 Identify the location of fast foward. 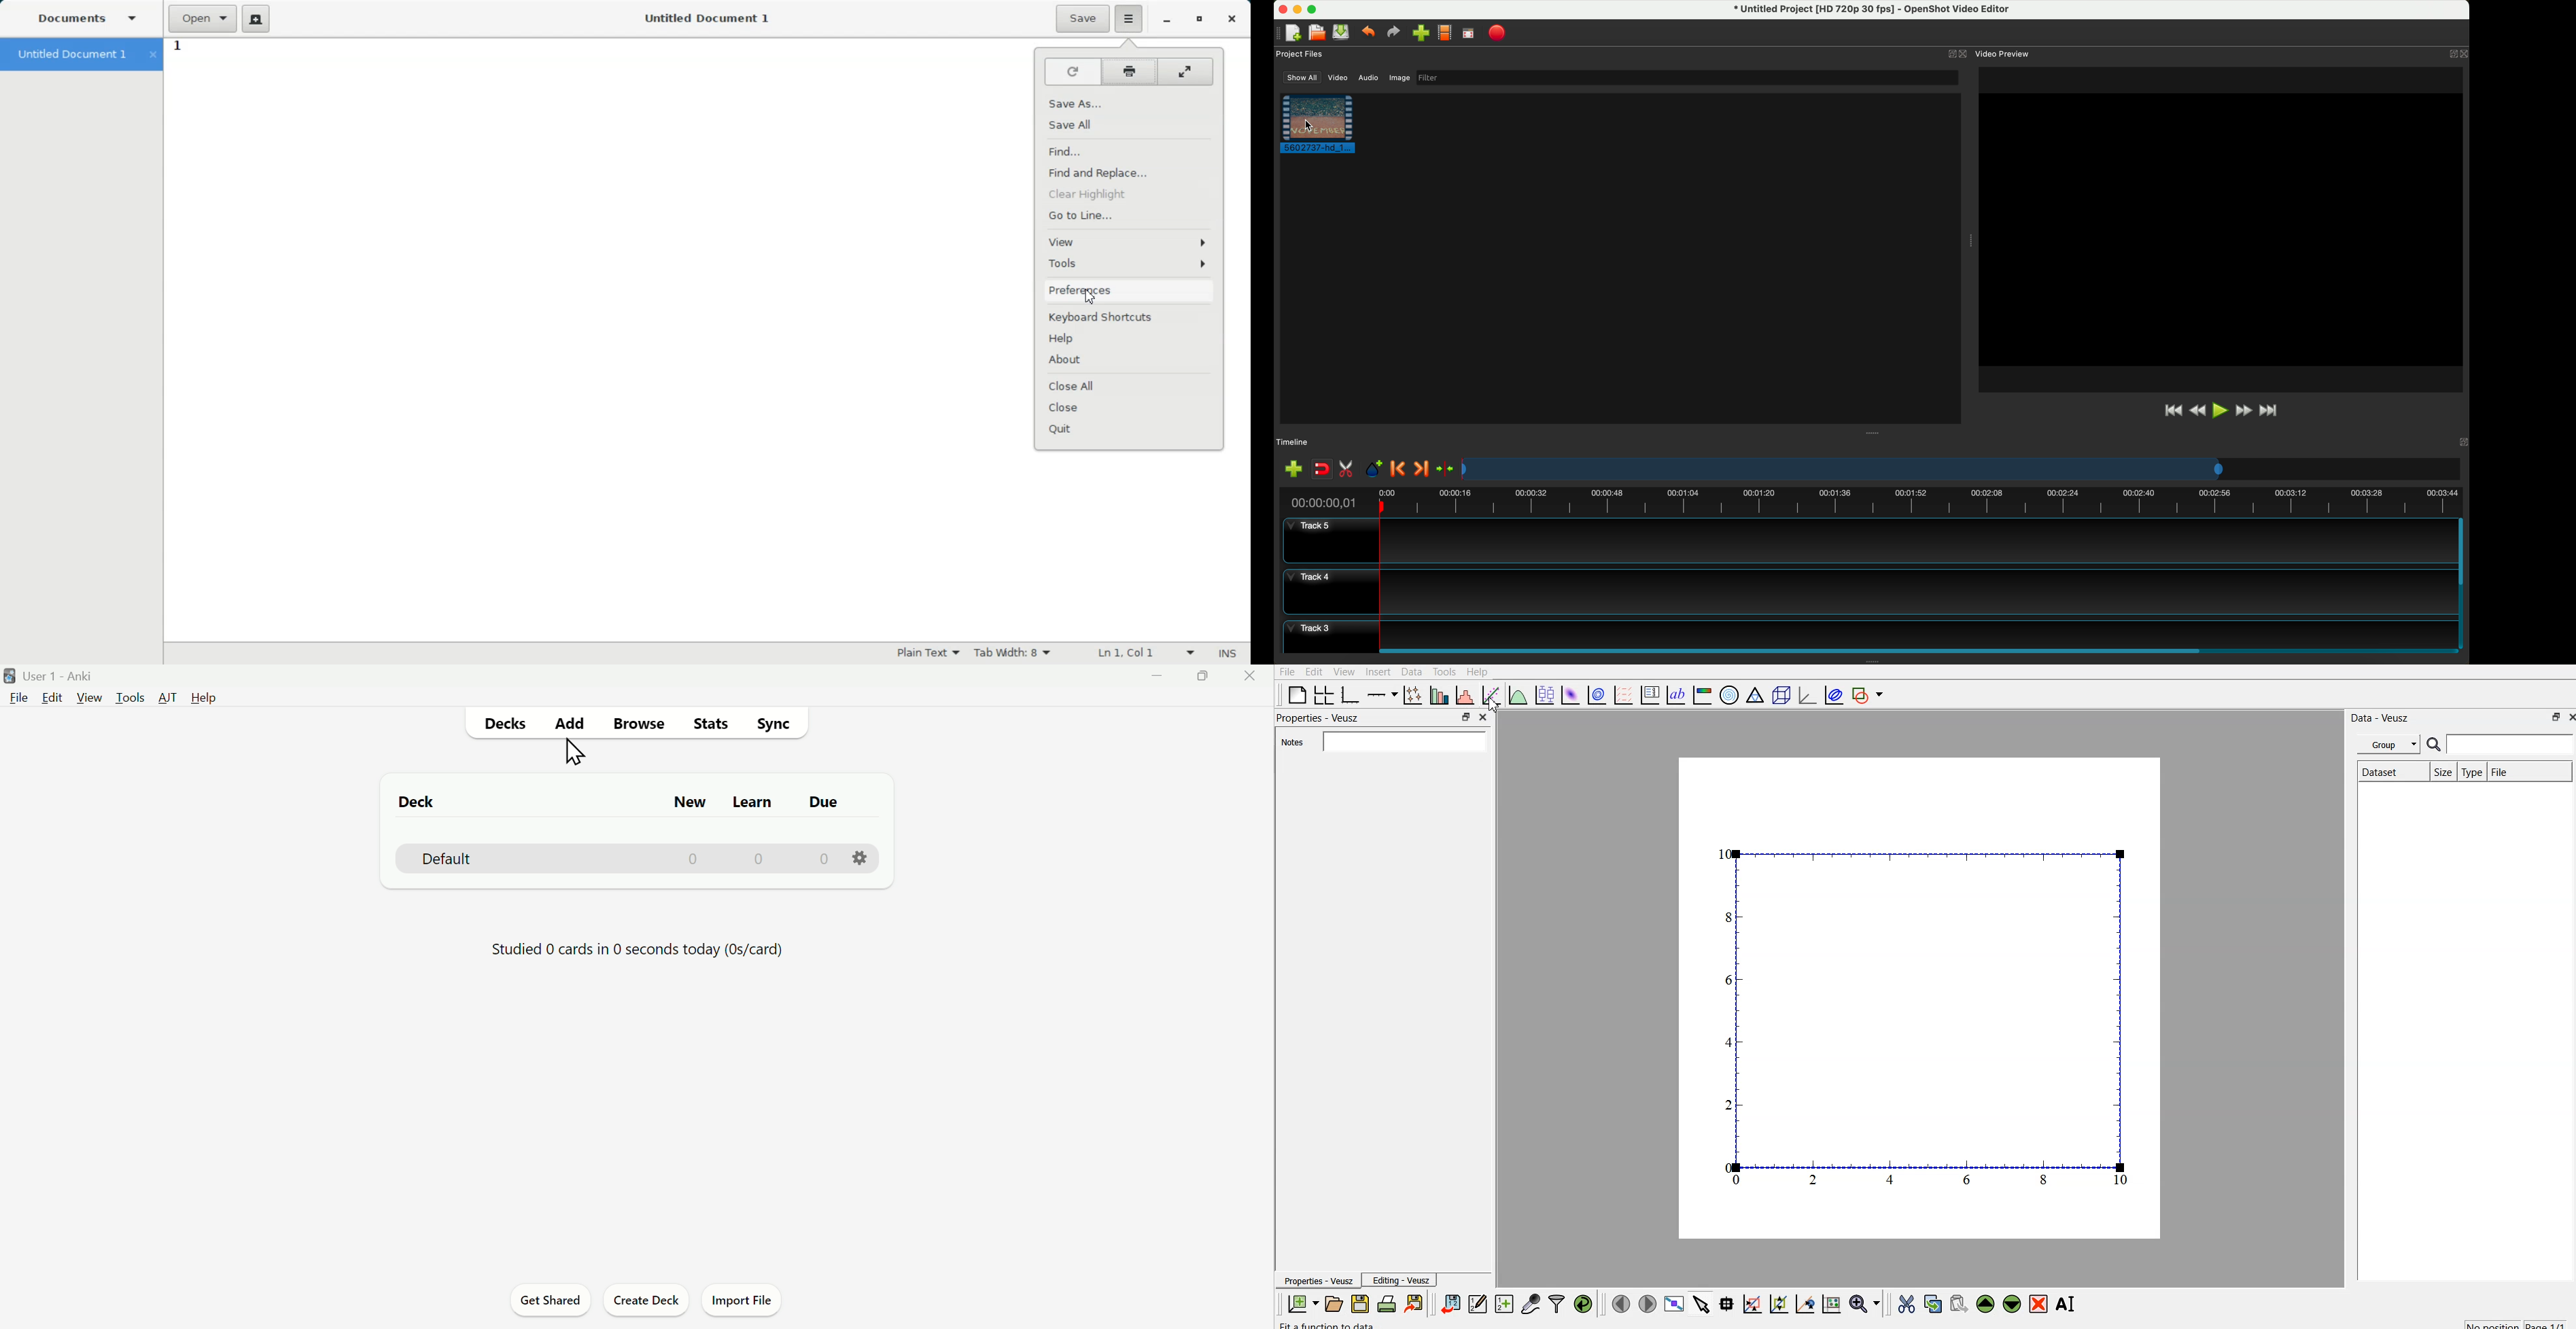
(2244, 410).